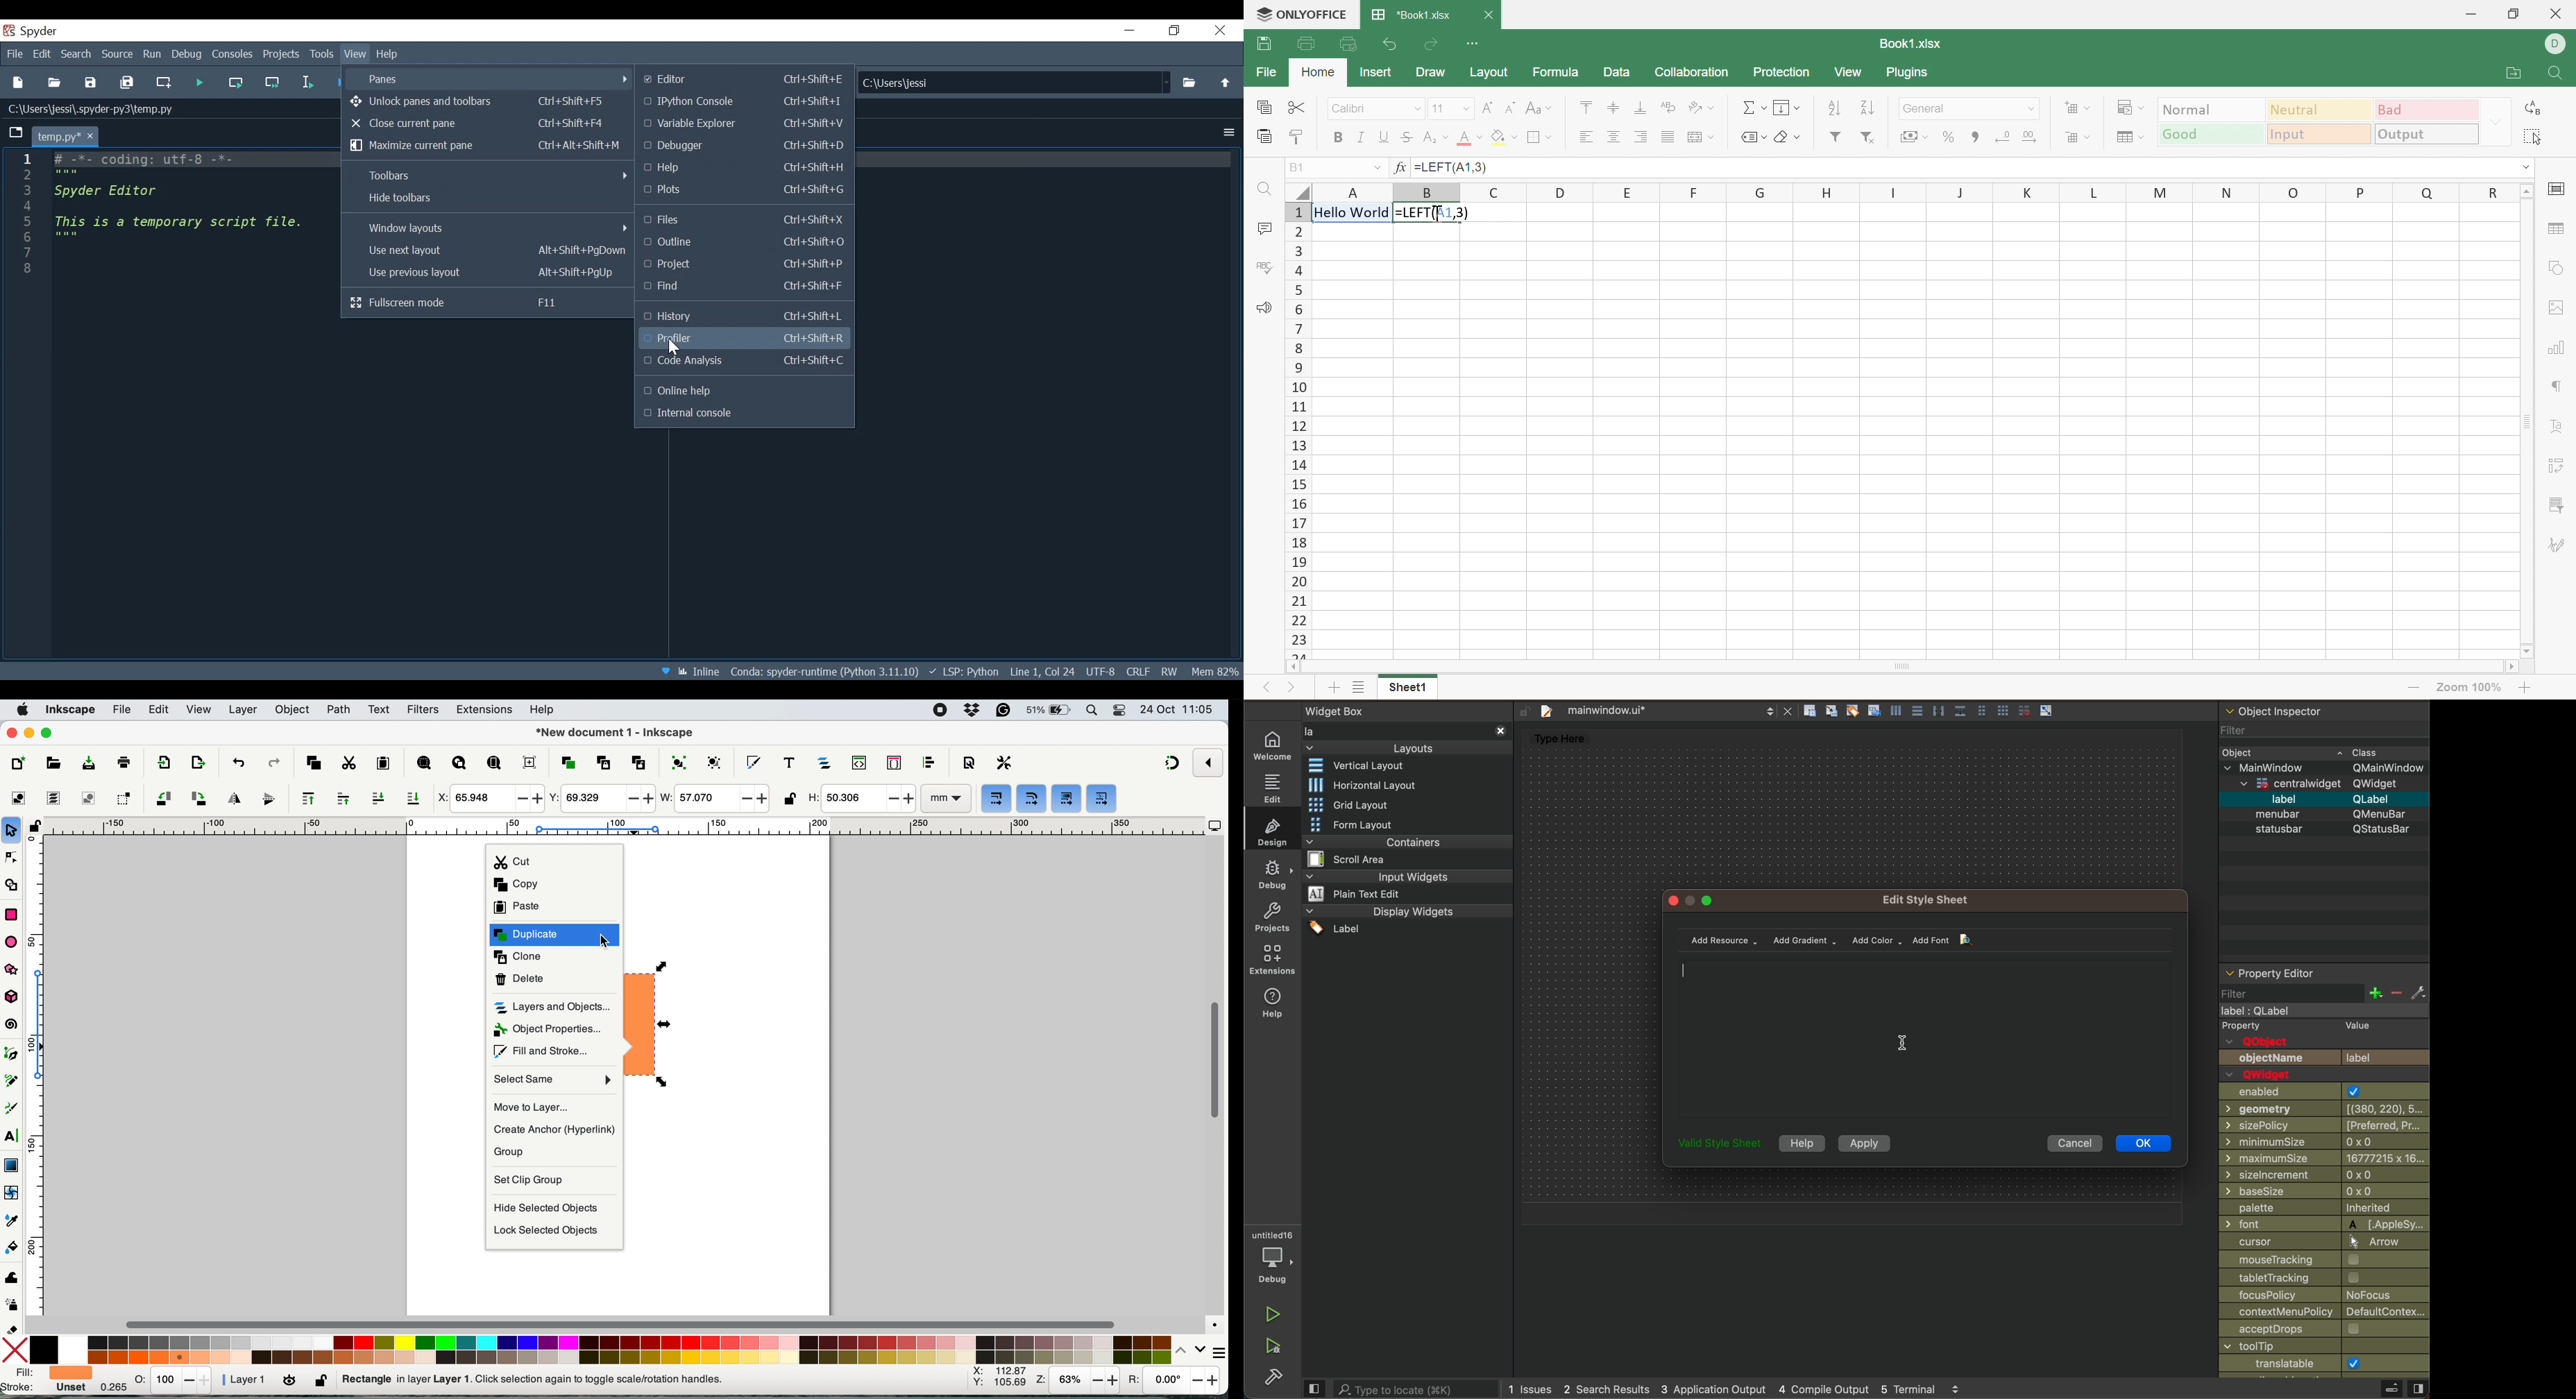 The width and height of the screenshot is (2576, 1400). I want to click on Help, so click(745, 166).